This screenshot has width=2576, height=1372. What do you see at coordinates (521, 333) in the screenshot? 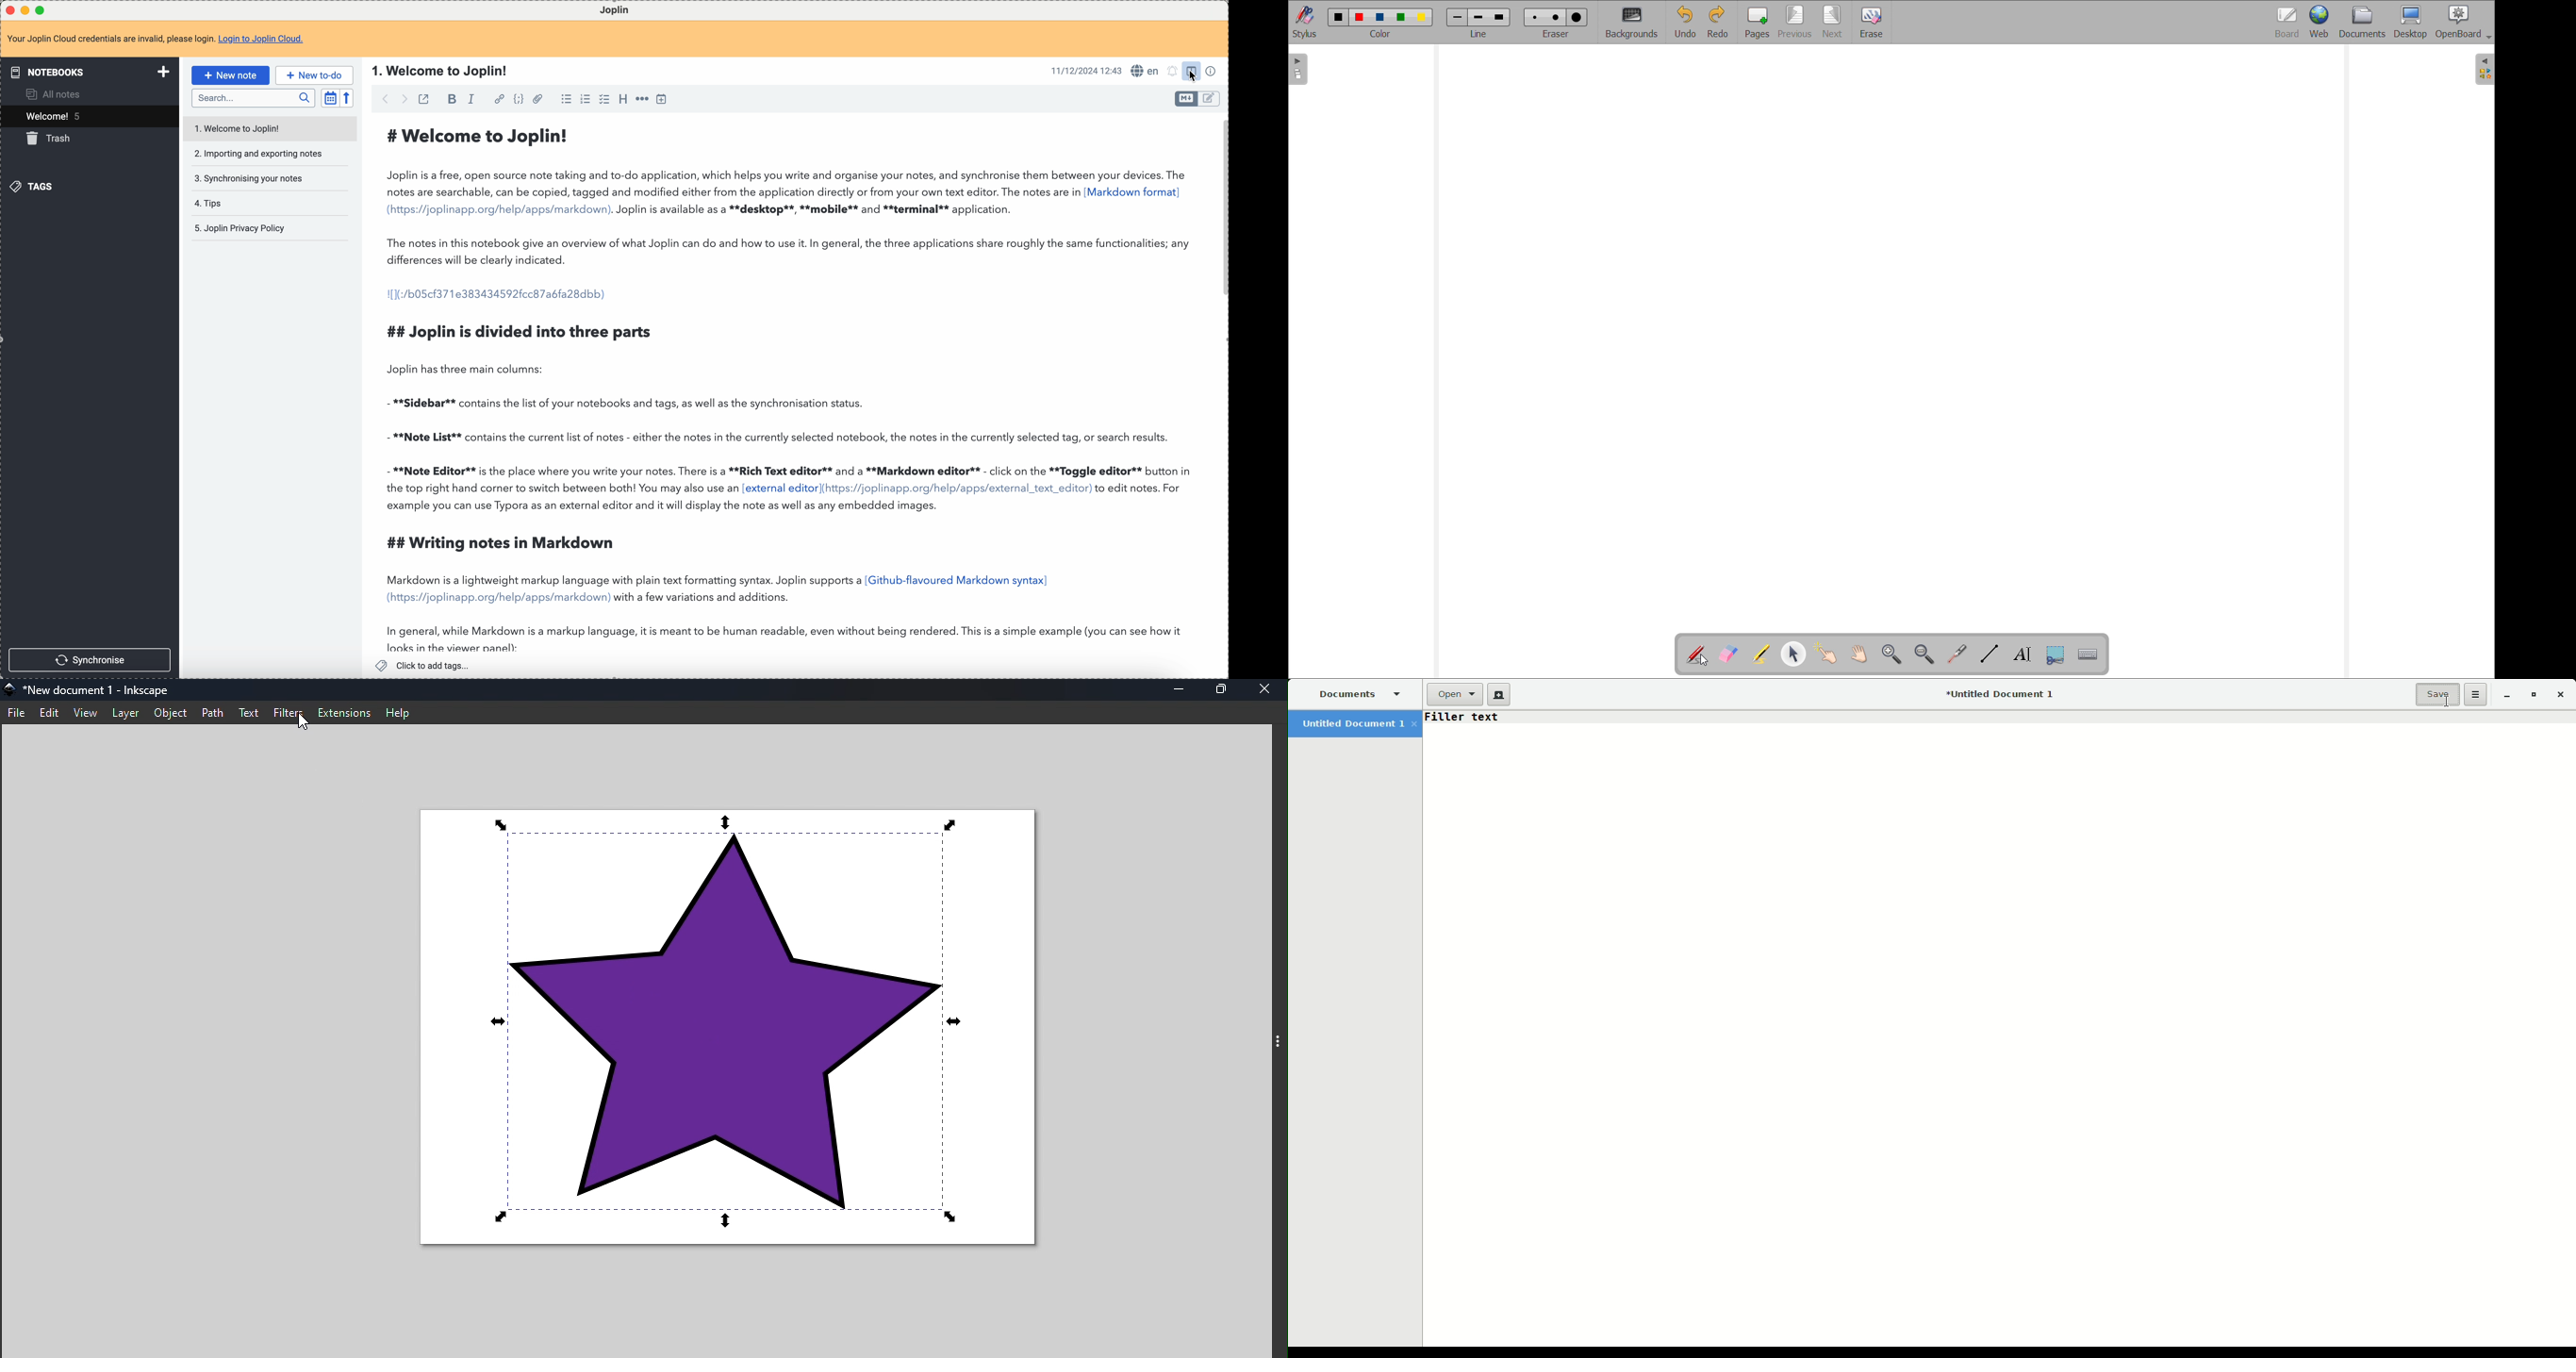
I see `## Joplin is divided into three parts` at bounding box center [521, 333].